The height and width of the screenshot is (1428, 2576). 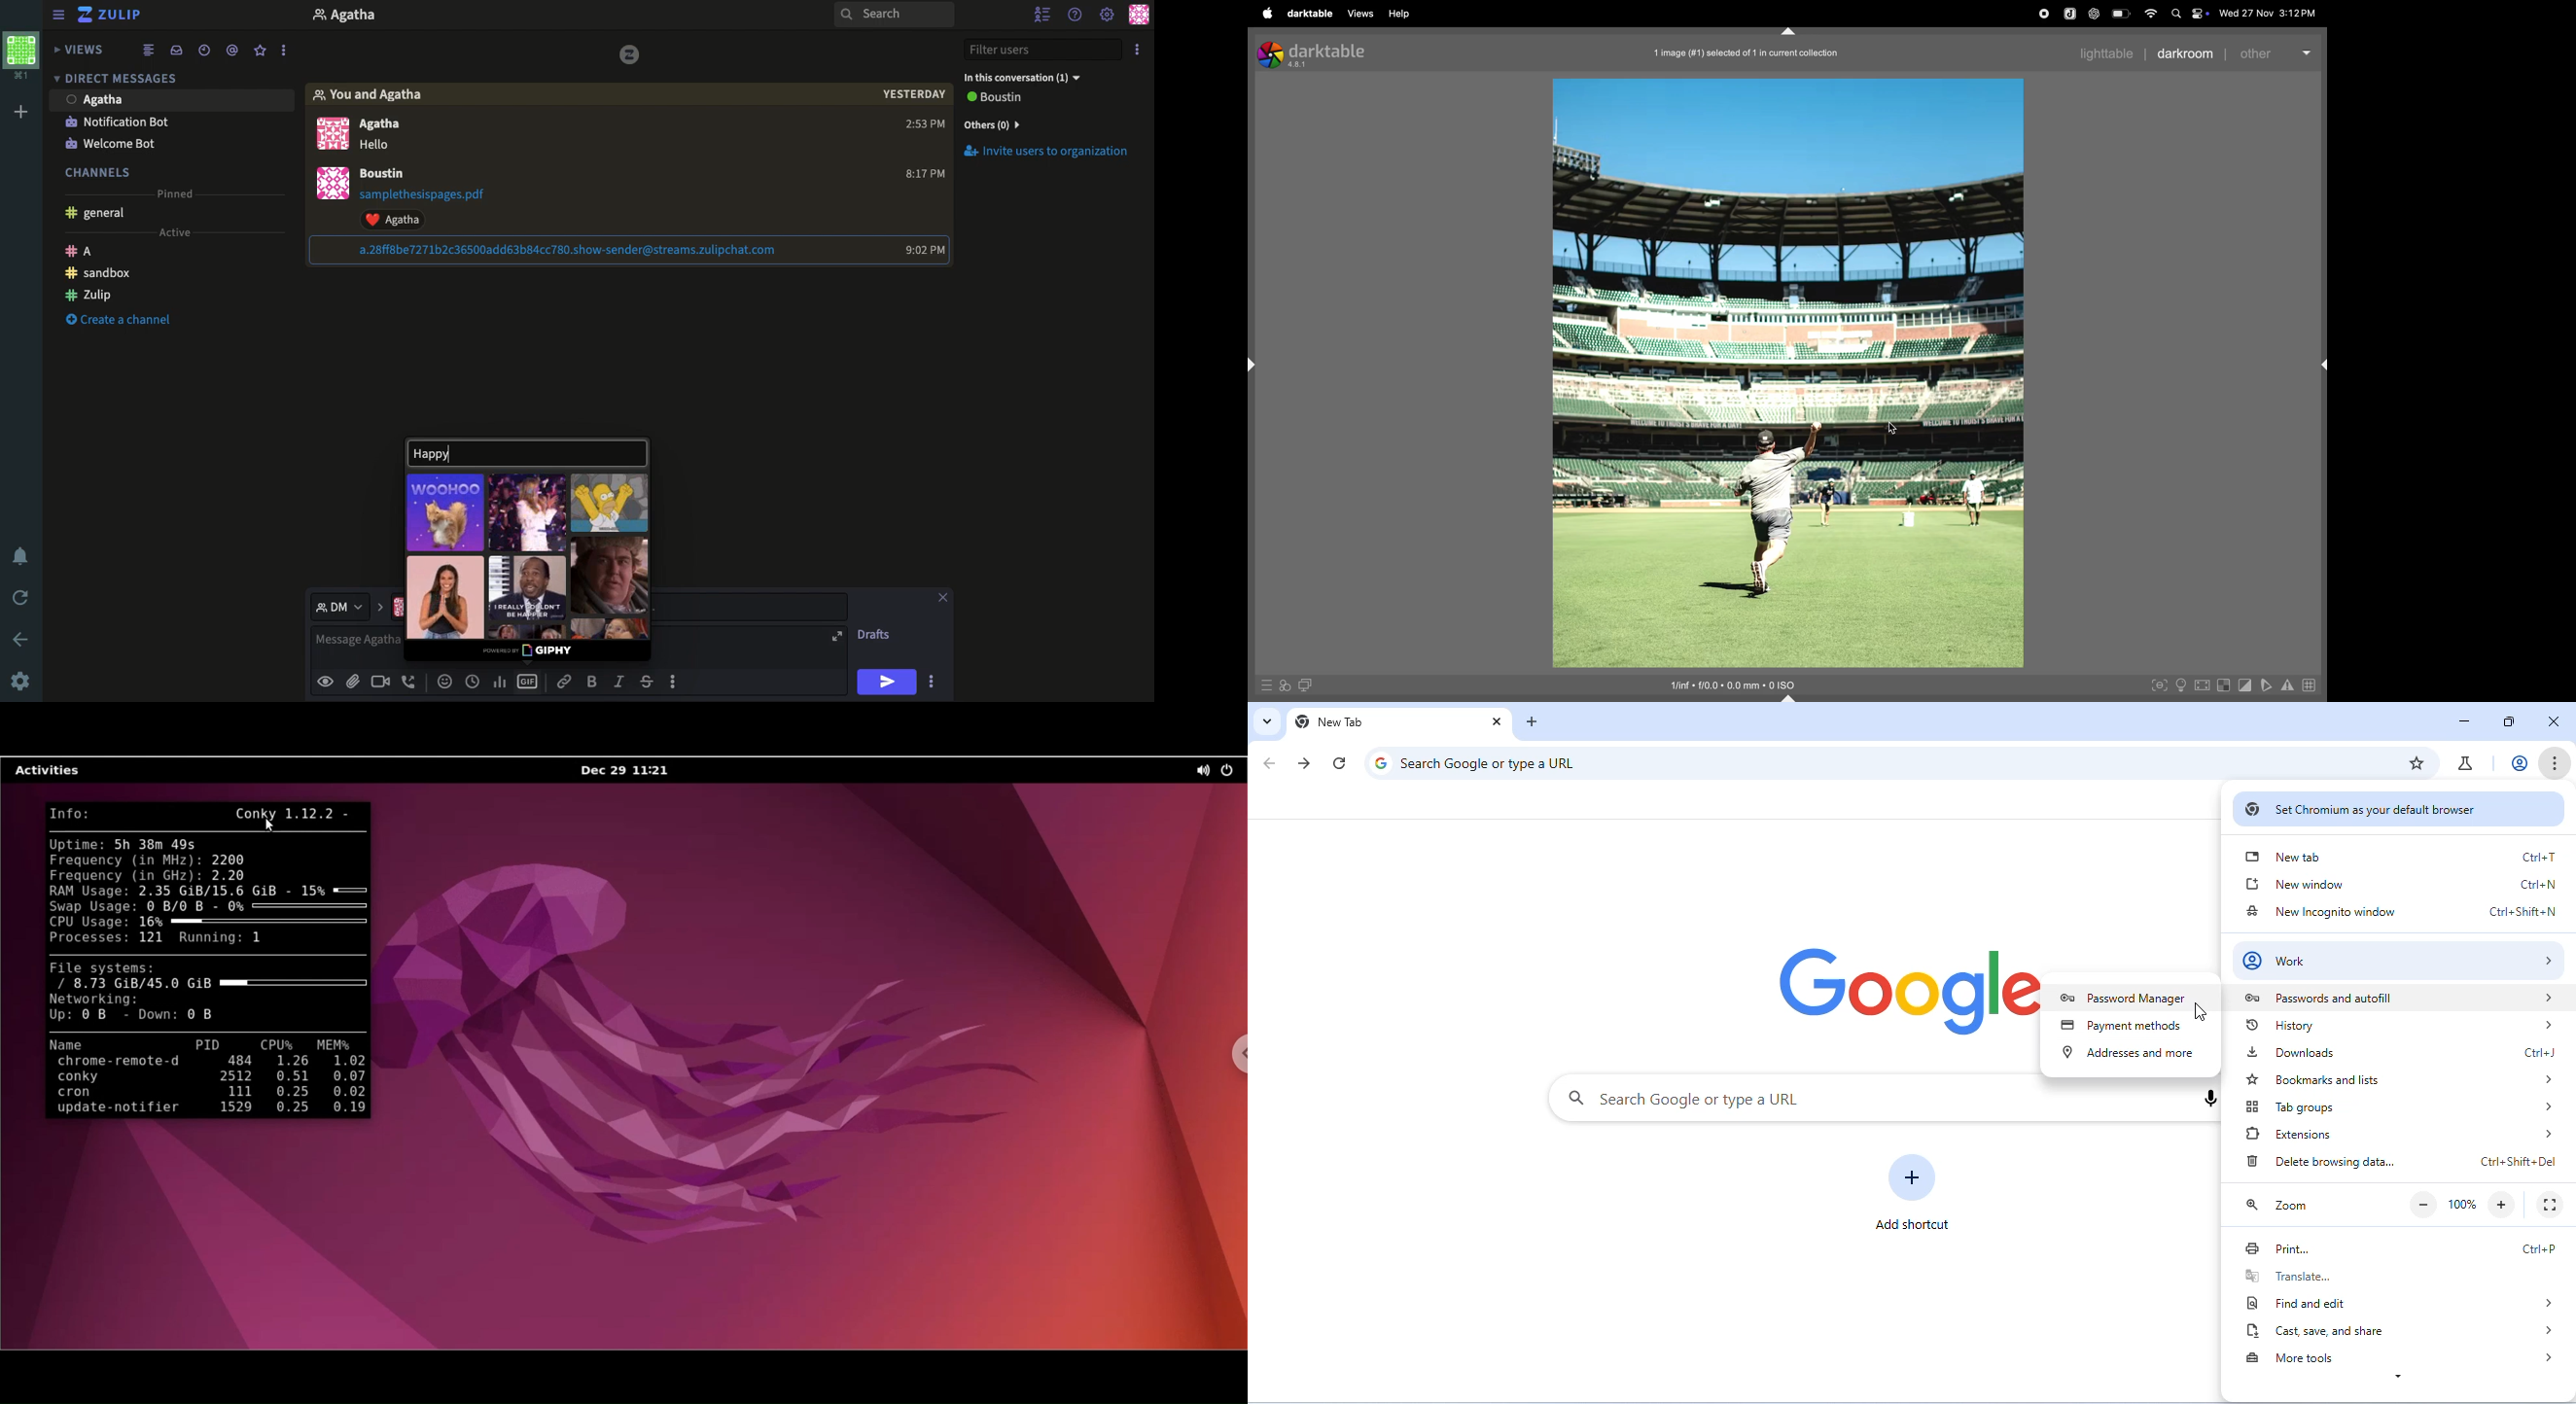 I want to click on go back, so click(x=1270, y=763).